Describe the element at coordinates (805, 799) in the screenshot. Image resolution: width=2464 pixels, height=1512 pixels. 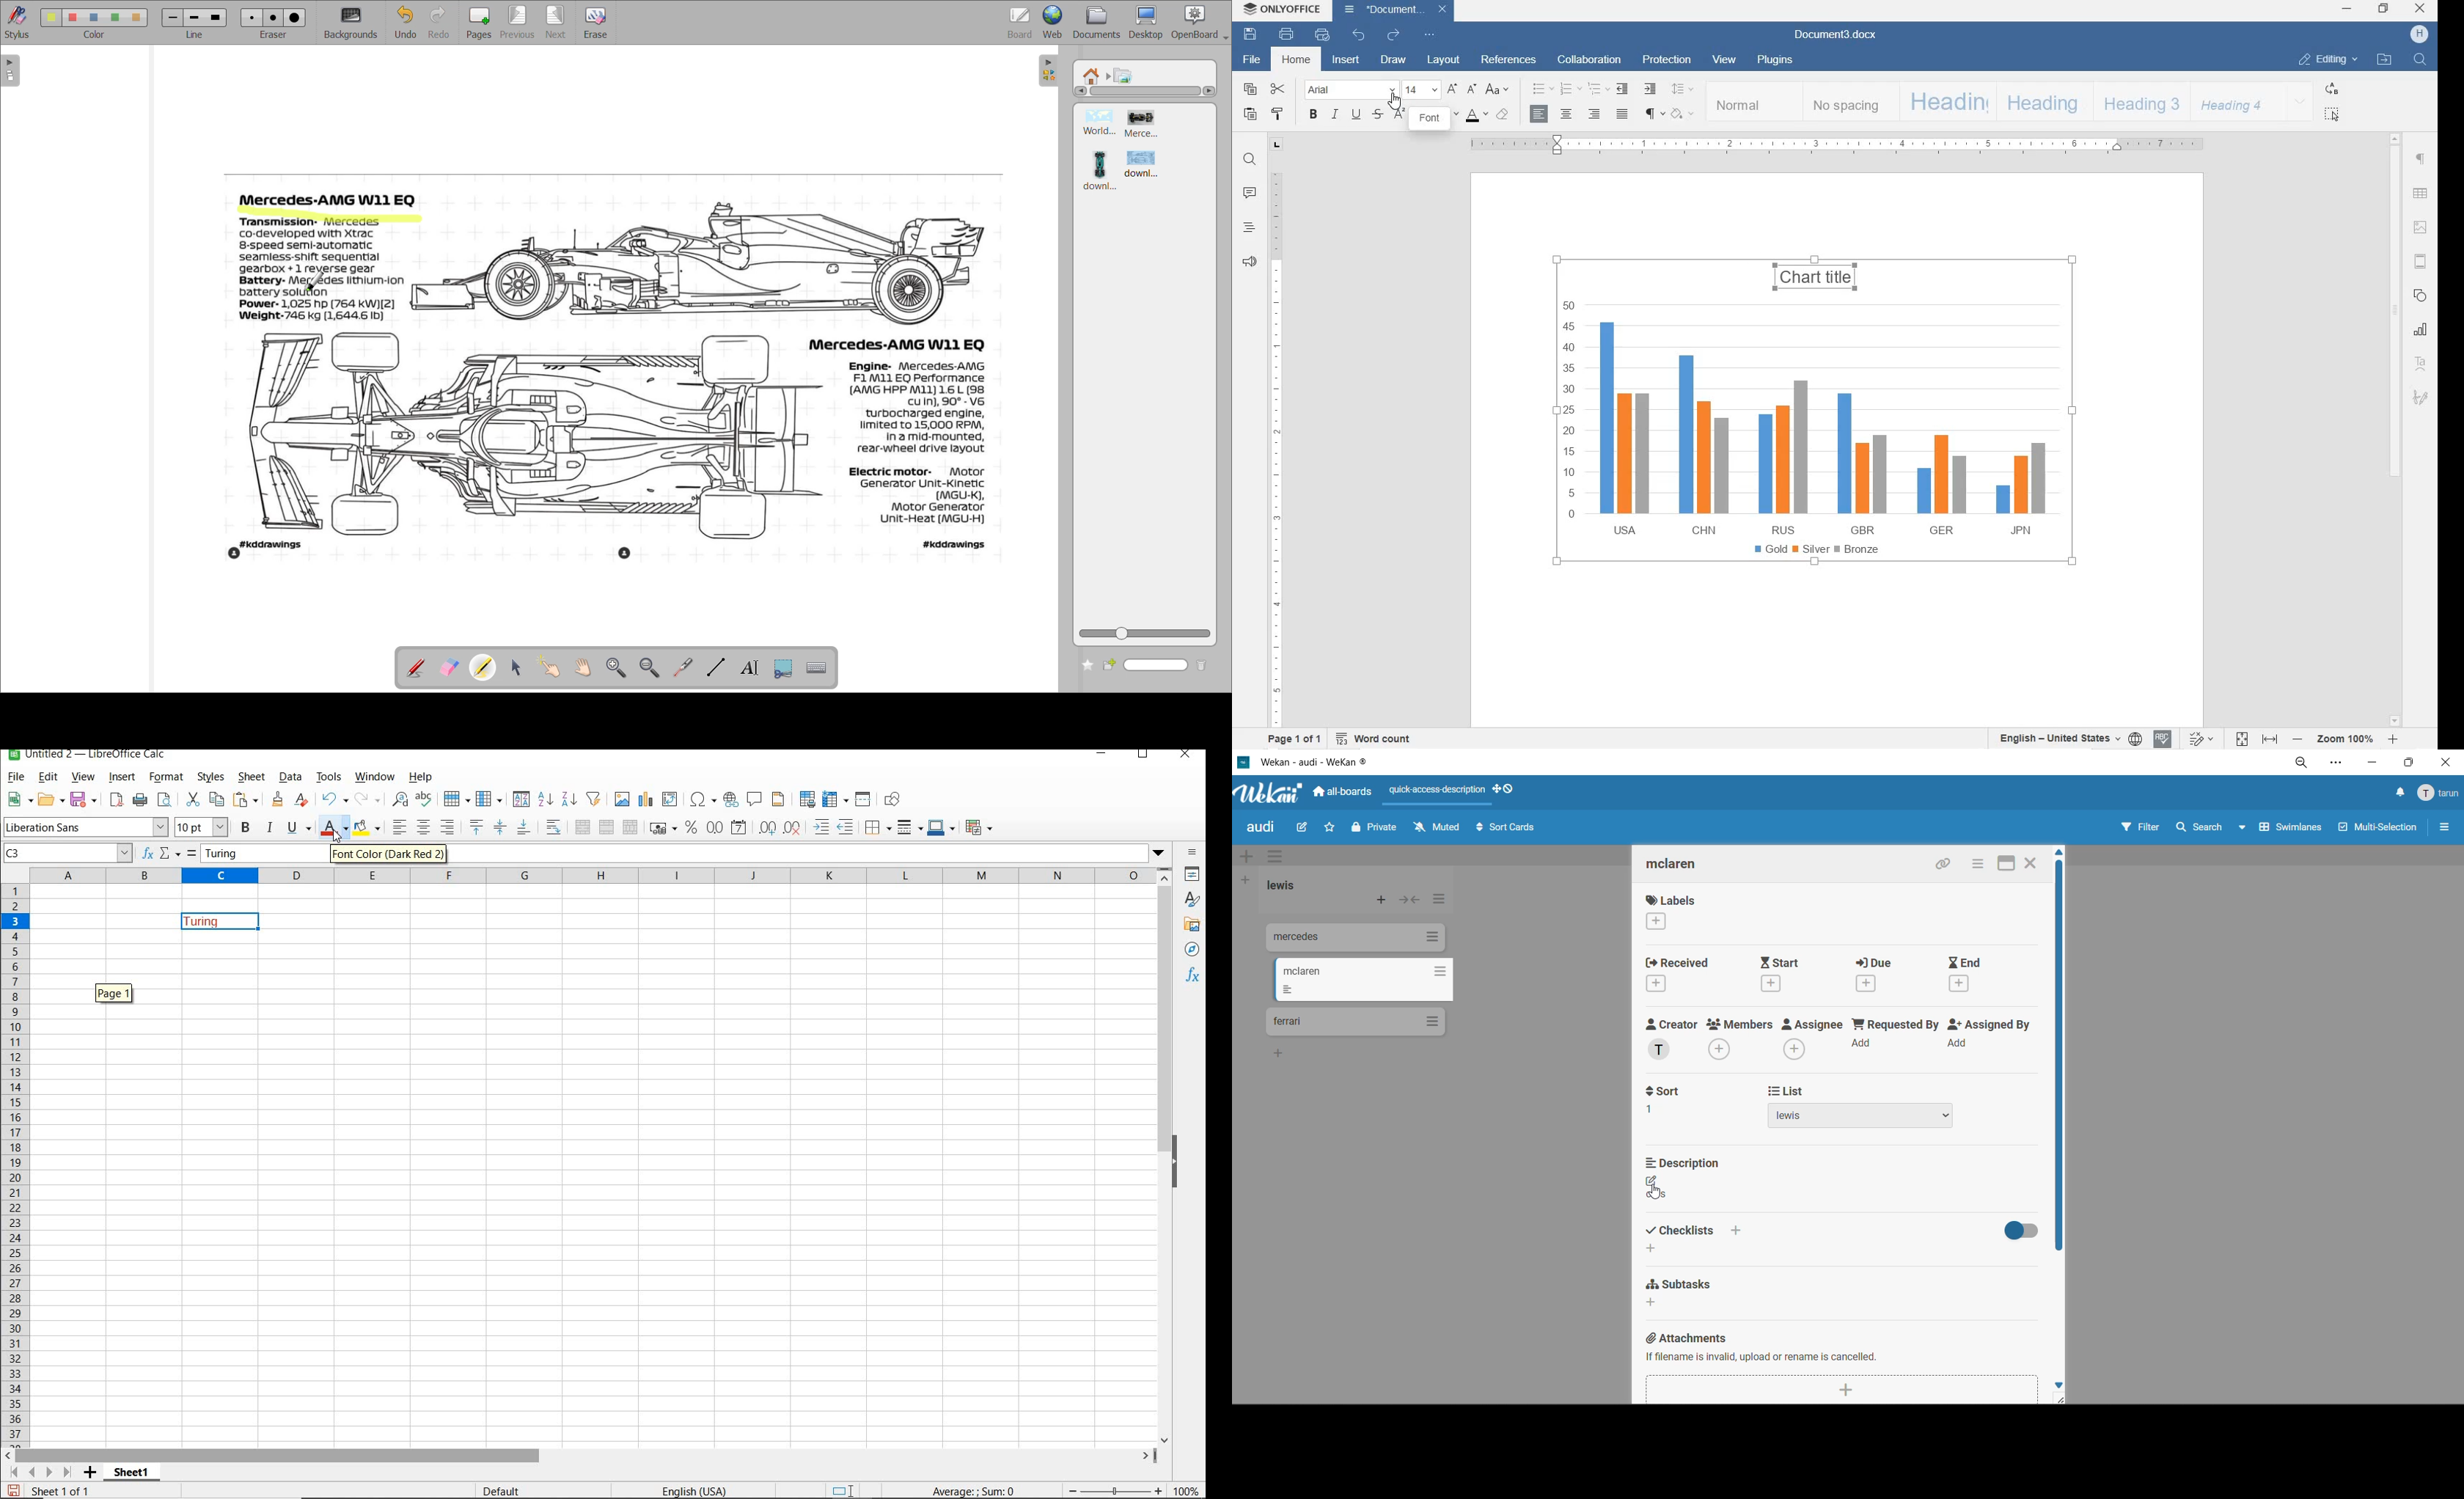
I see `DEFINE PRINT AREA` at that location.